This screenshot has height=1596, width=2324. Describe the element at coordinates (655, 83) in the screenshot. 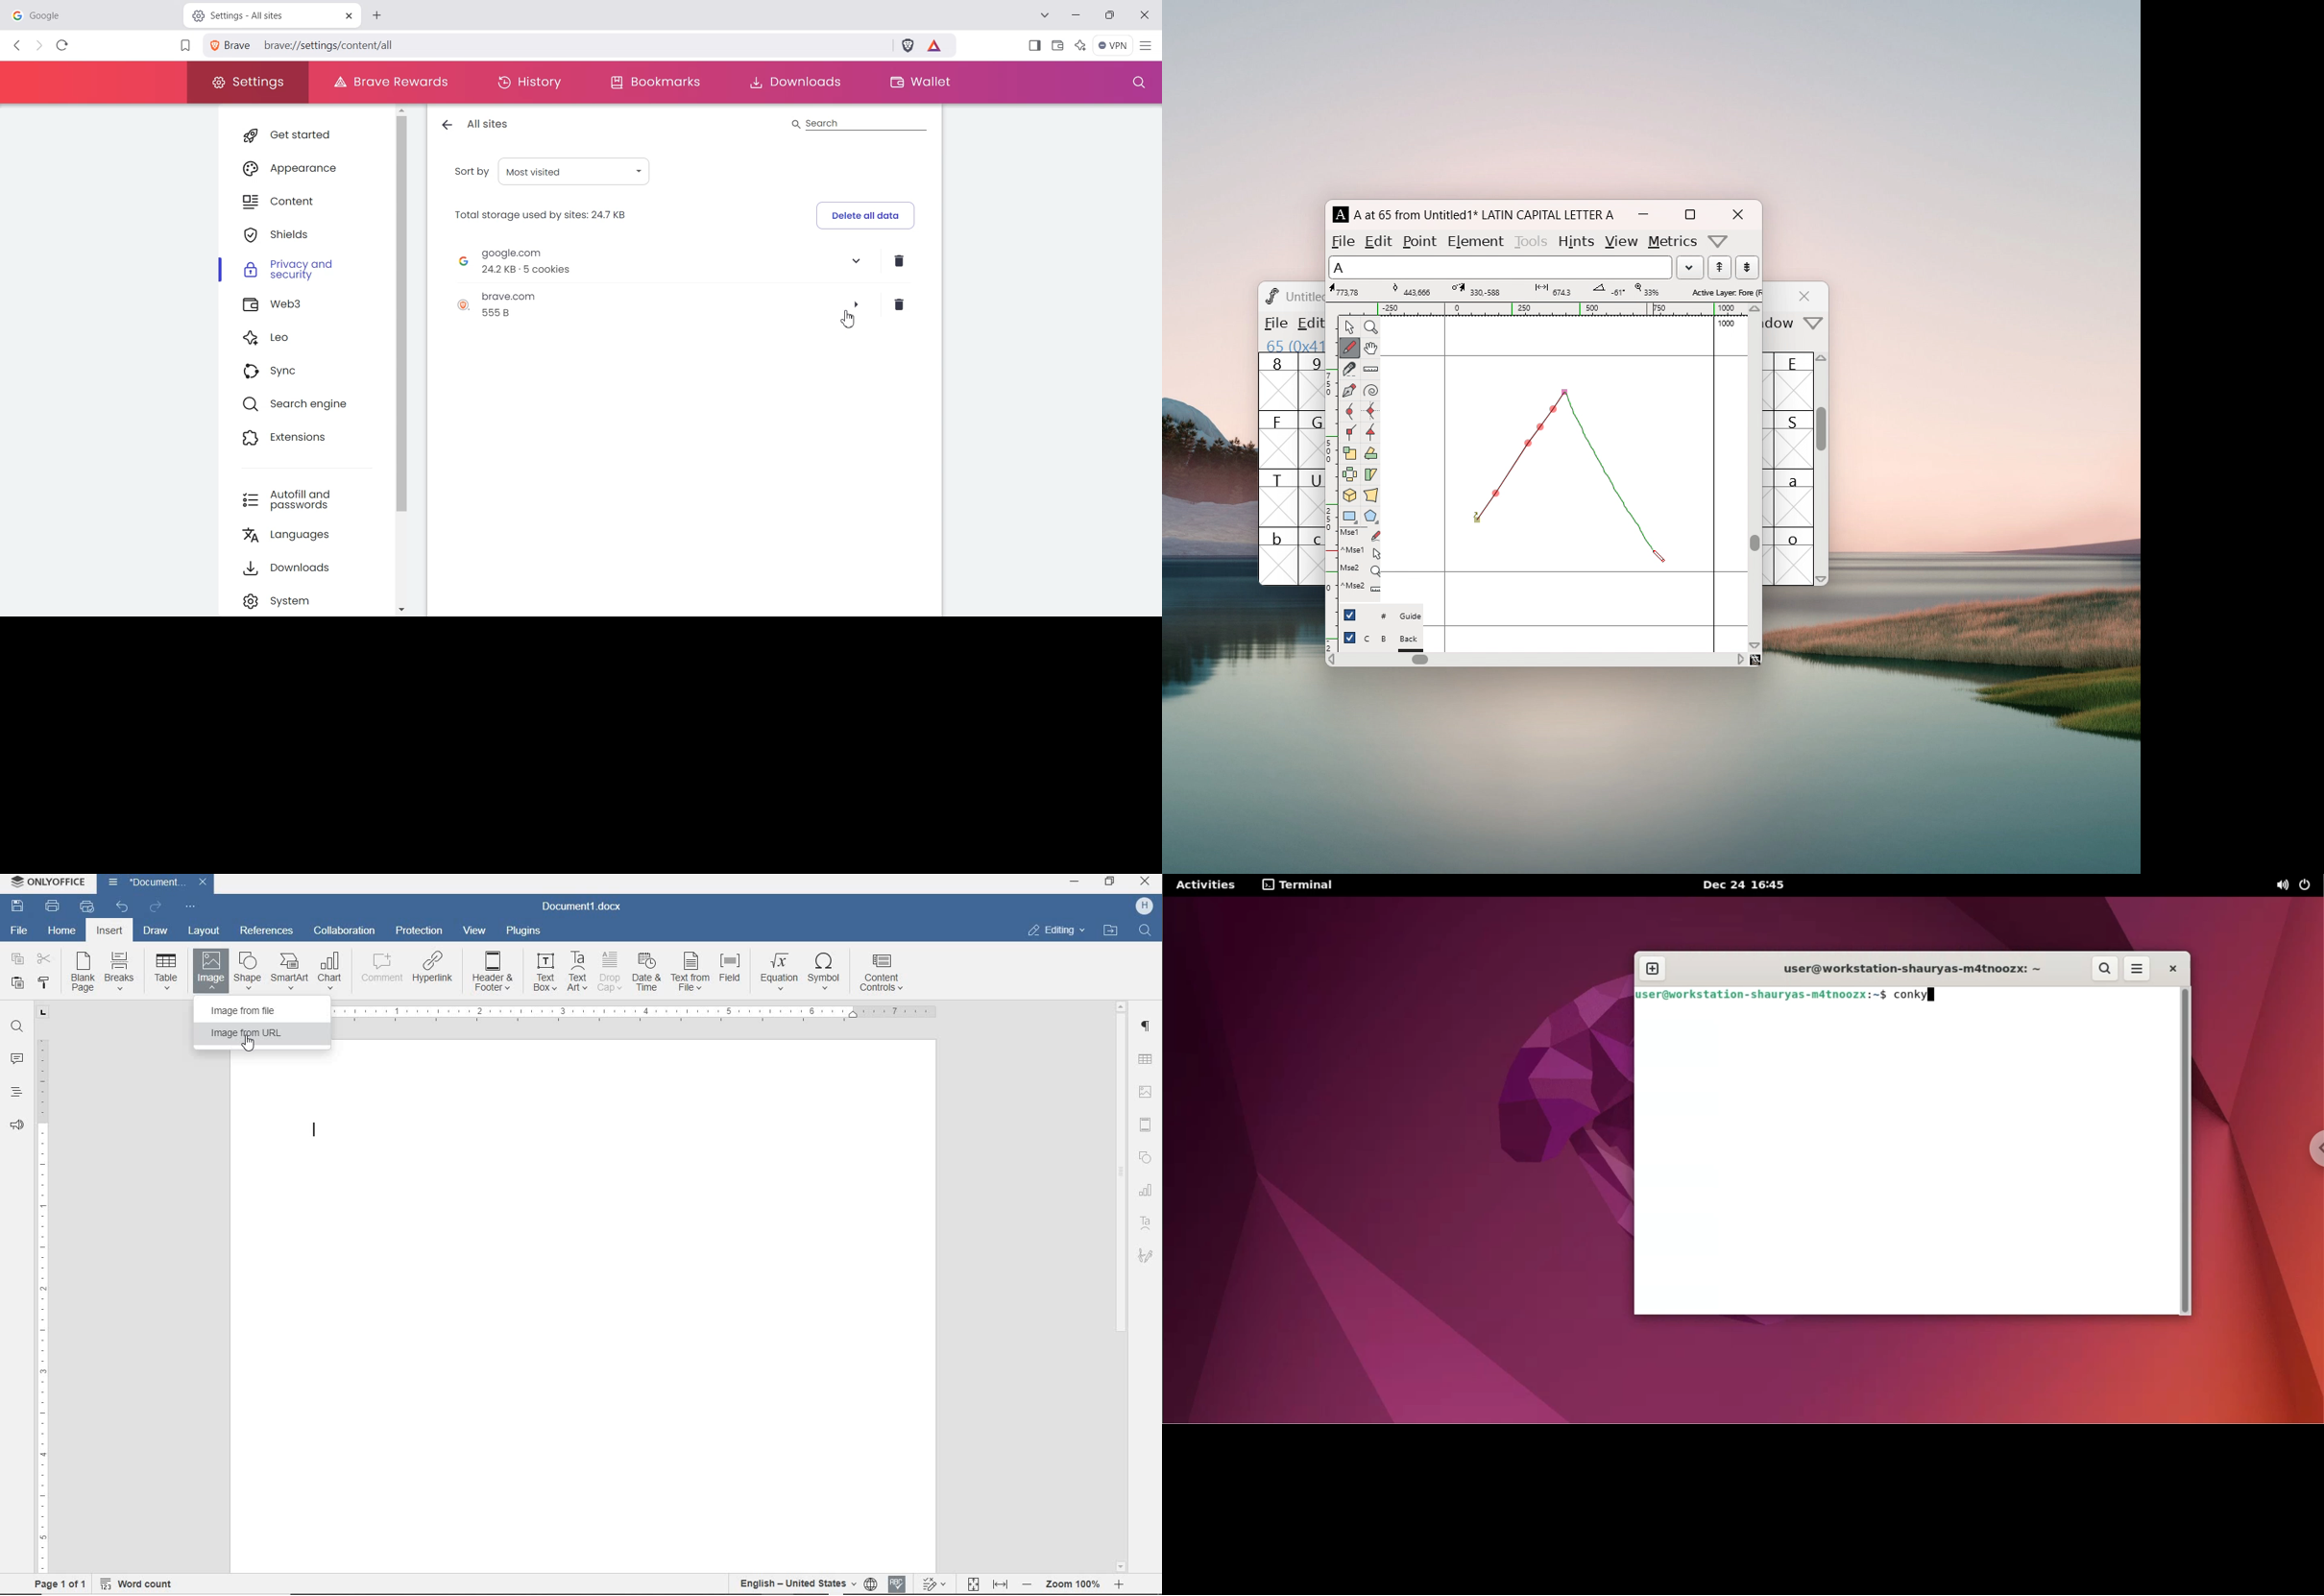

I see `Bookmarks` at that location.